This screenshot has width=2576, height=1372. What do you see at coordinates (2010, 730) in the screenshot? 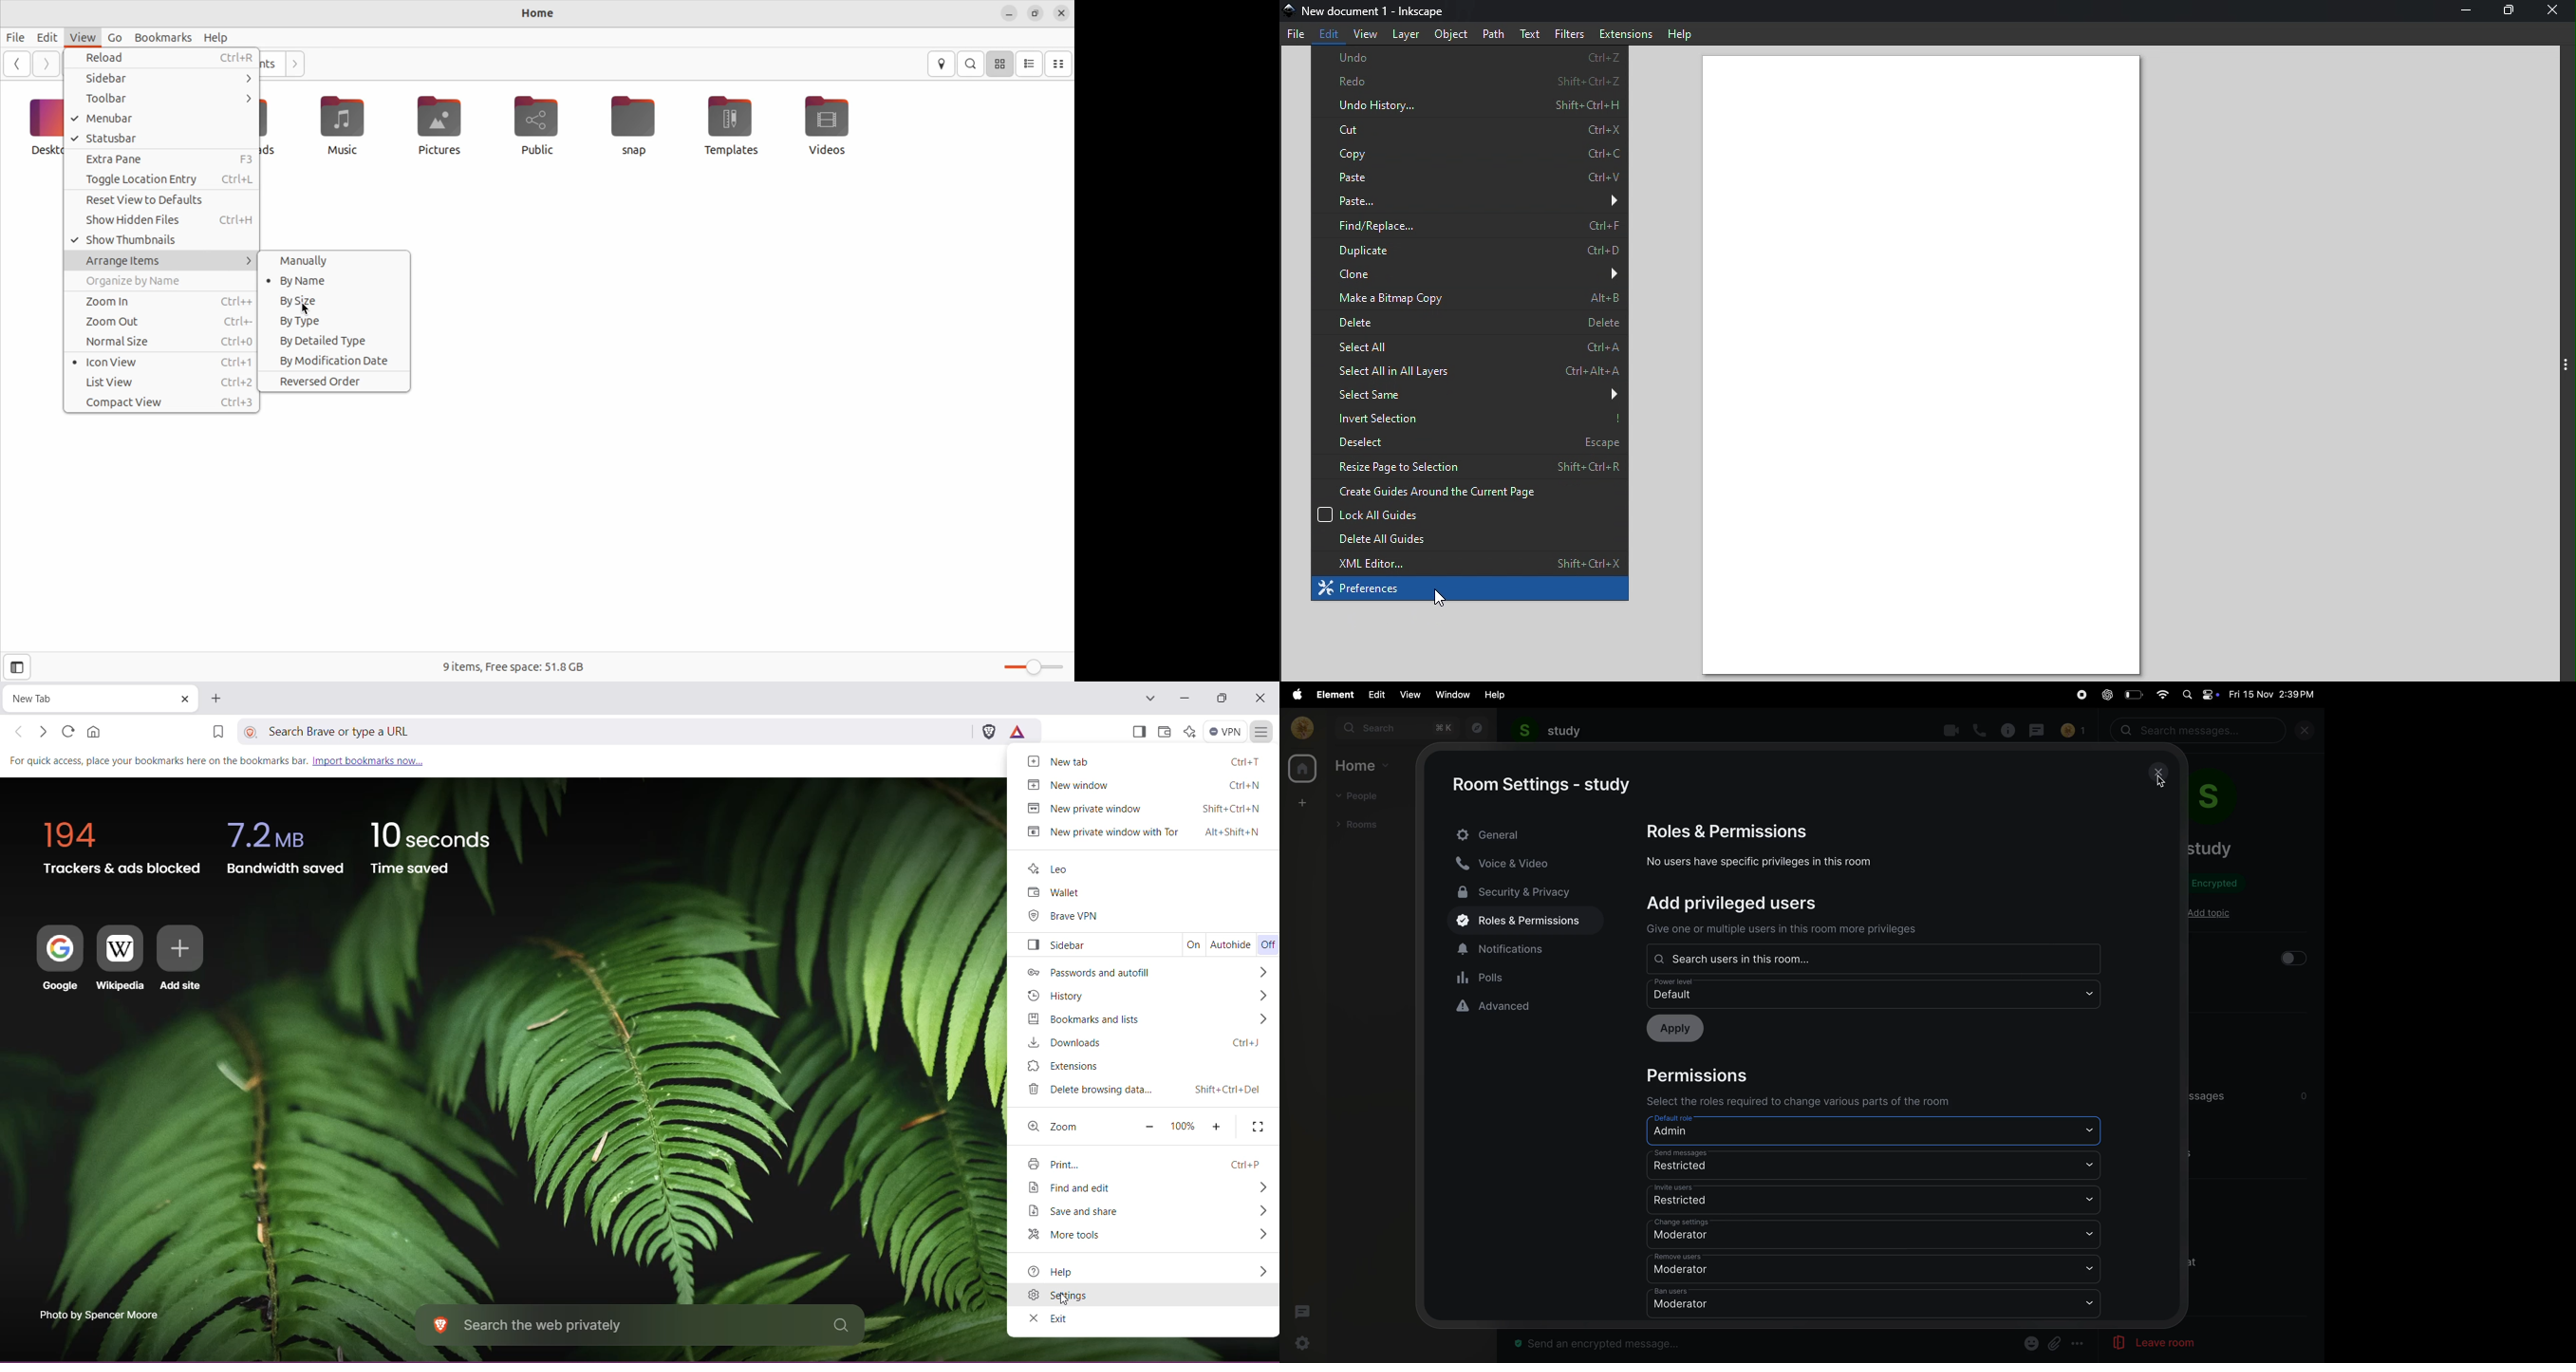
I see `info` at bounding box center [2010, 730].